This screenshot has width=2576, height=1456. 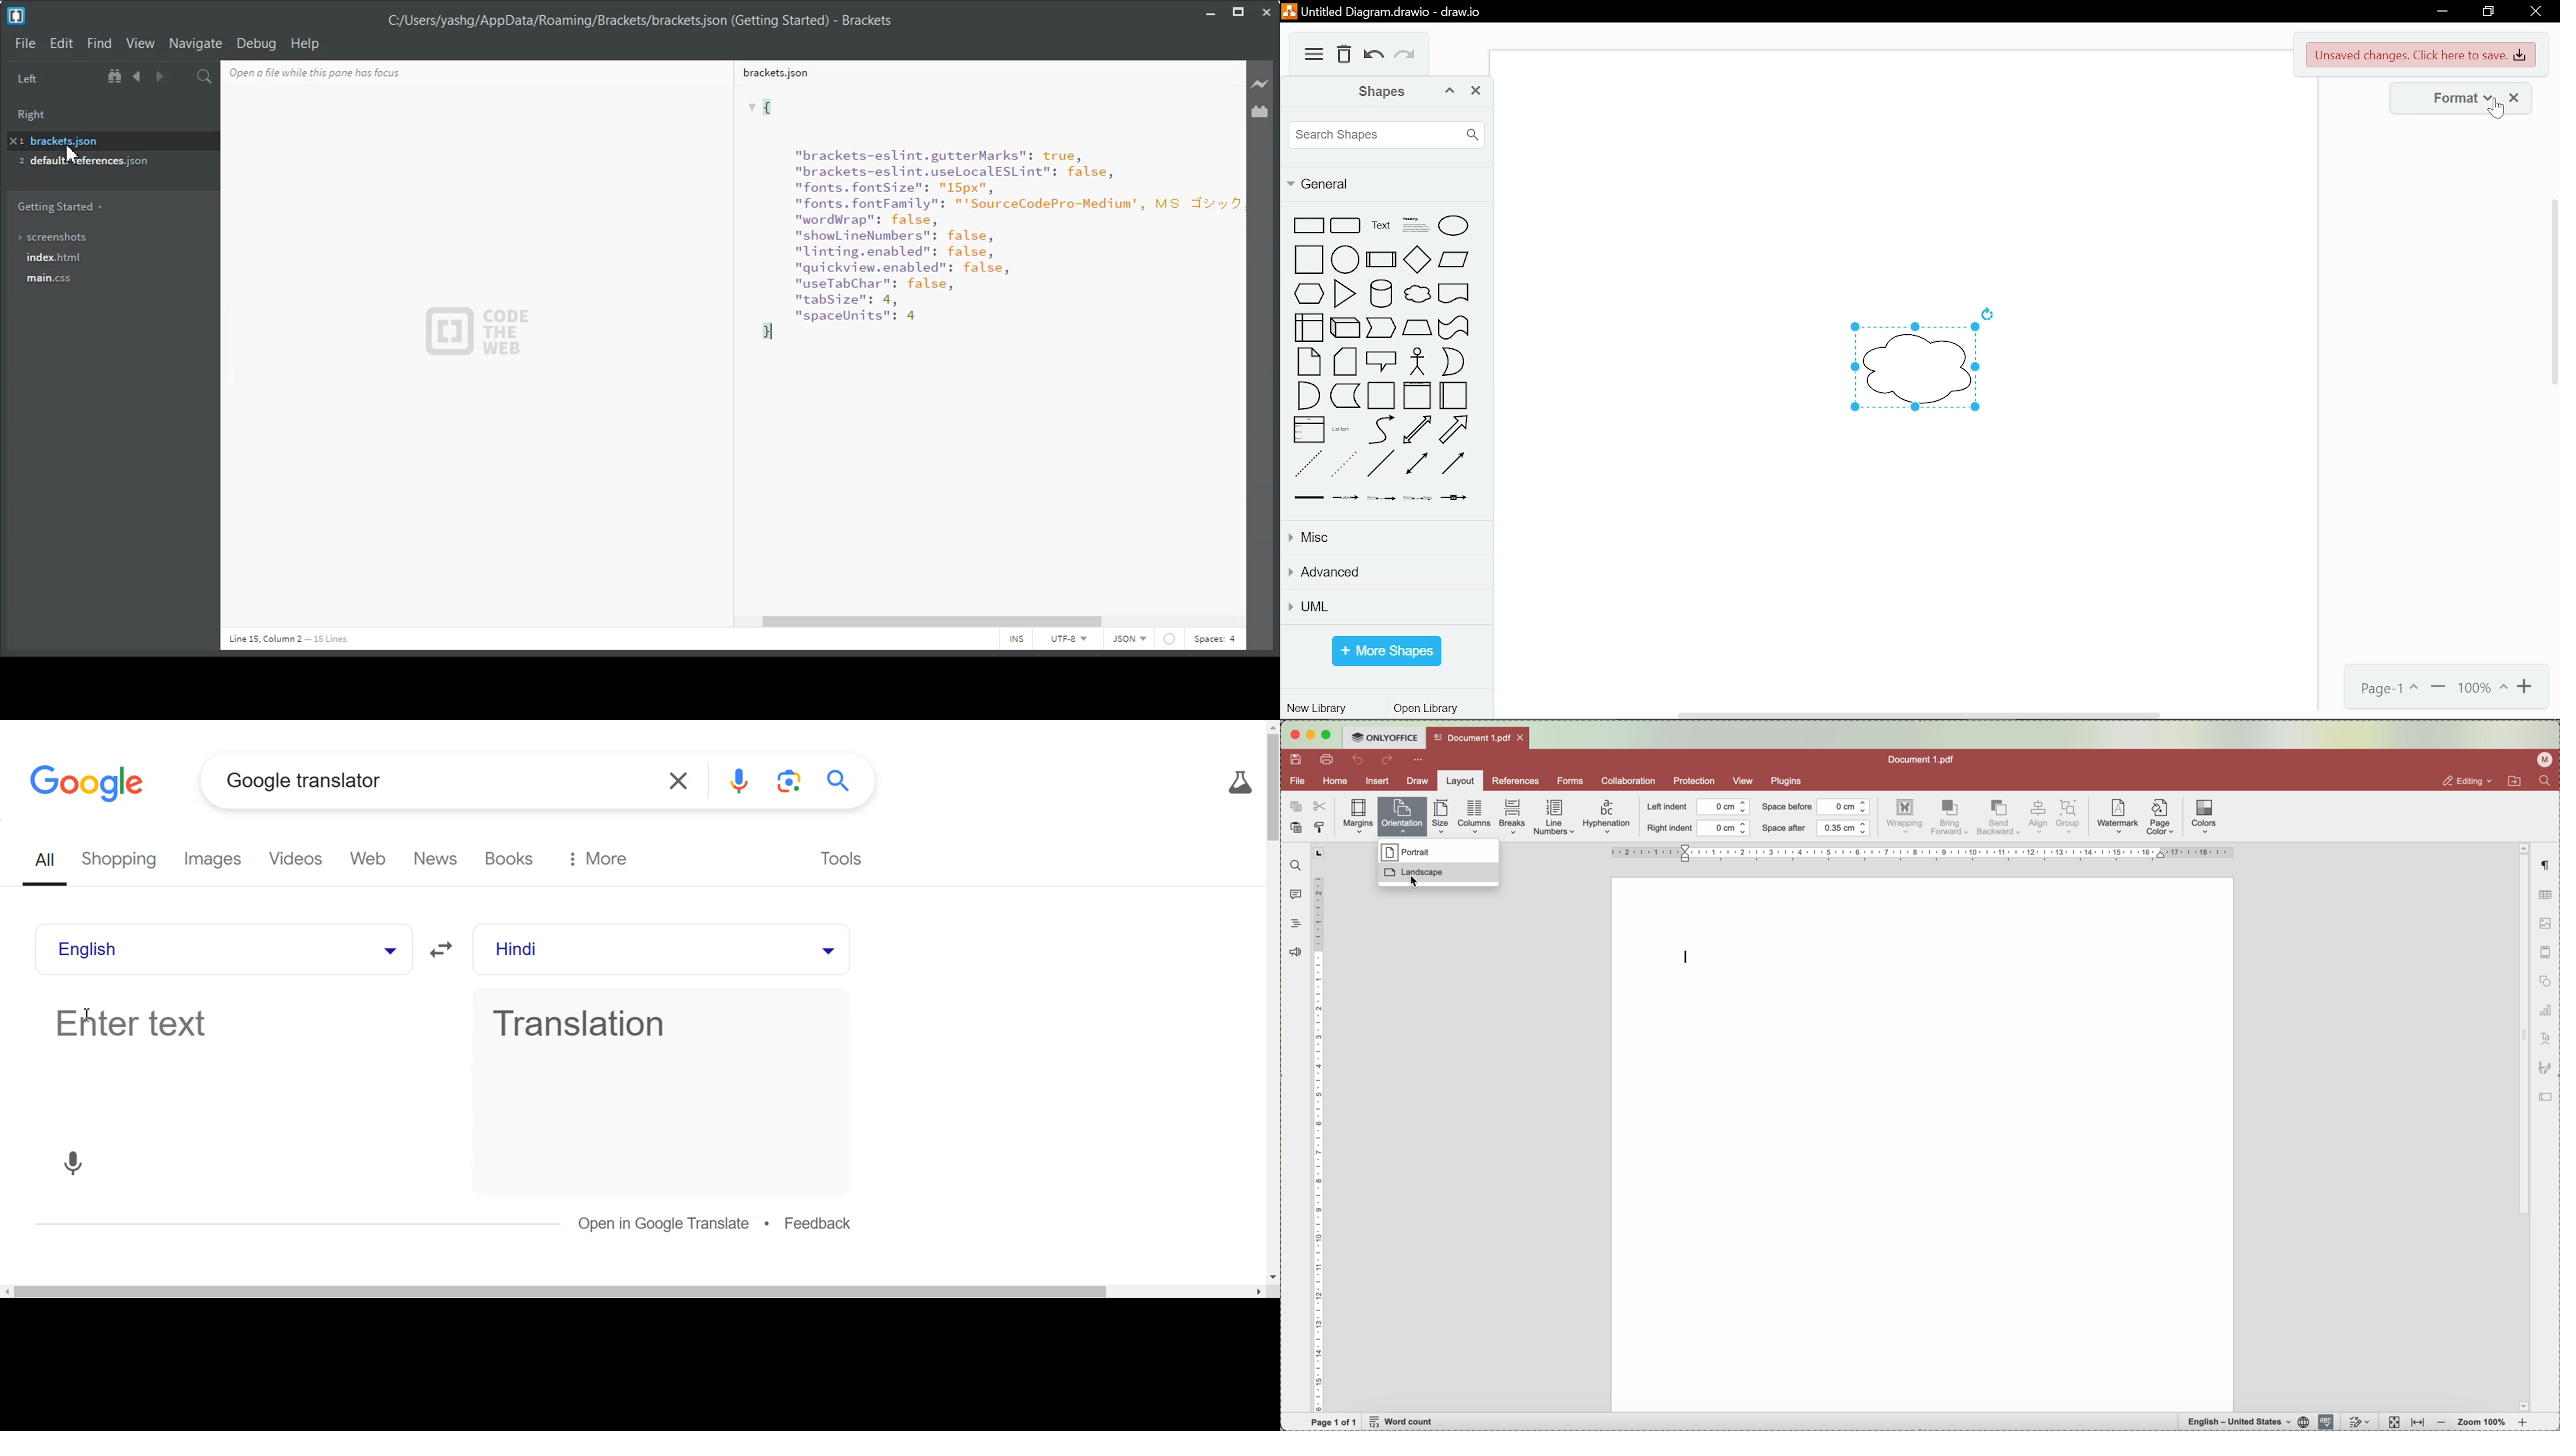 I want to click on defaultpreferences.json, so click(x=101, y=163).